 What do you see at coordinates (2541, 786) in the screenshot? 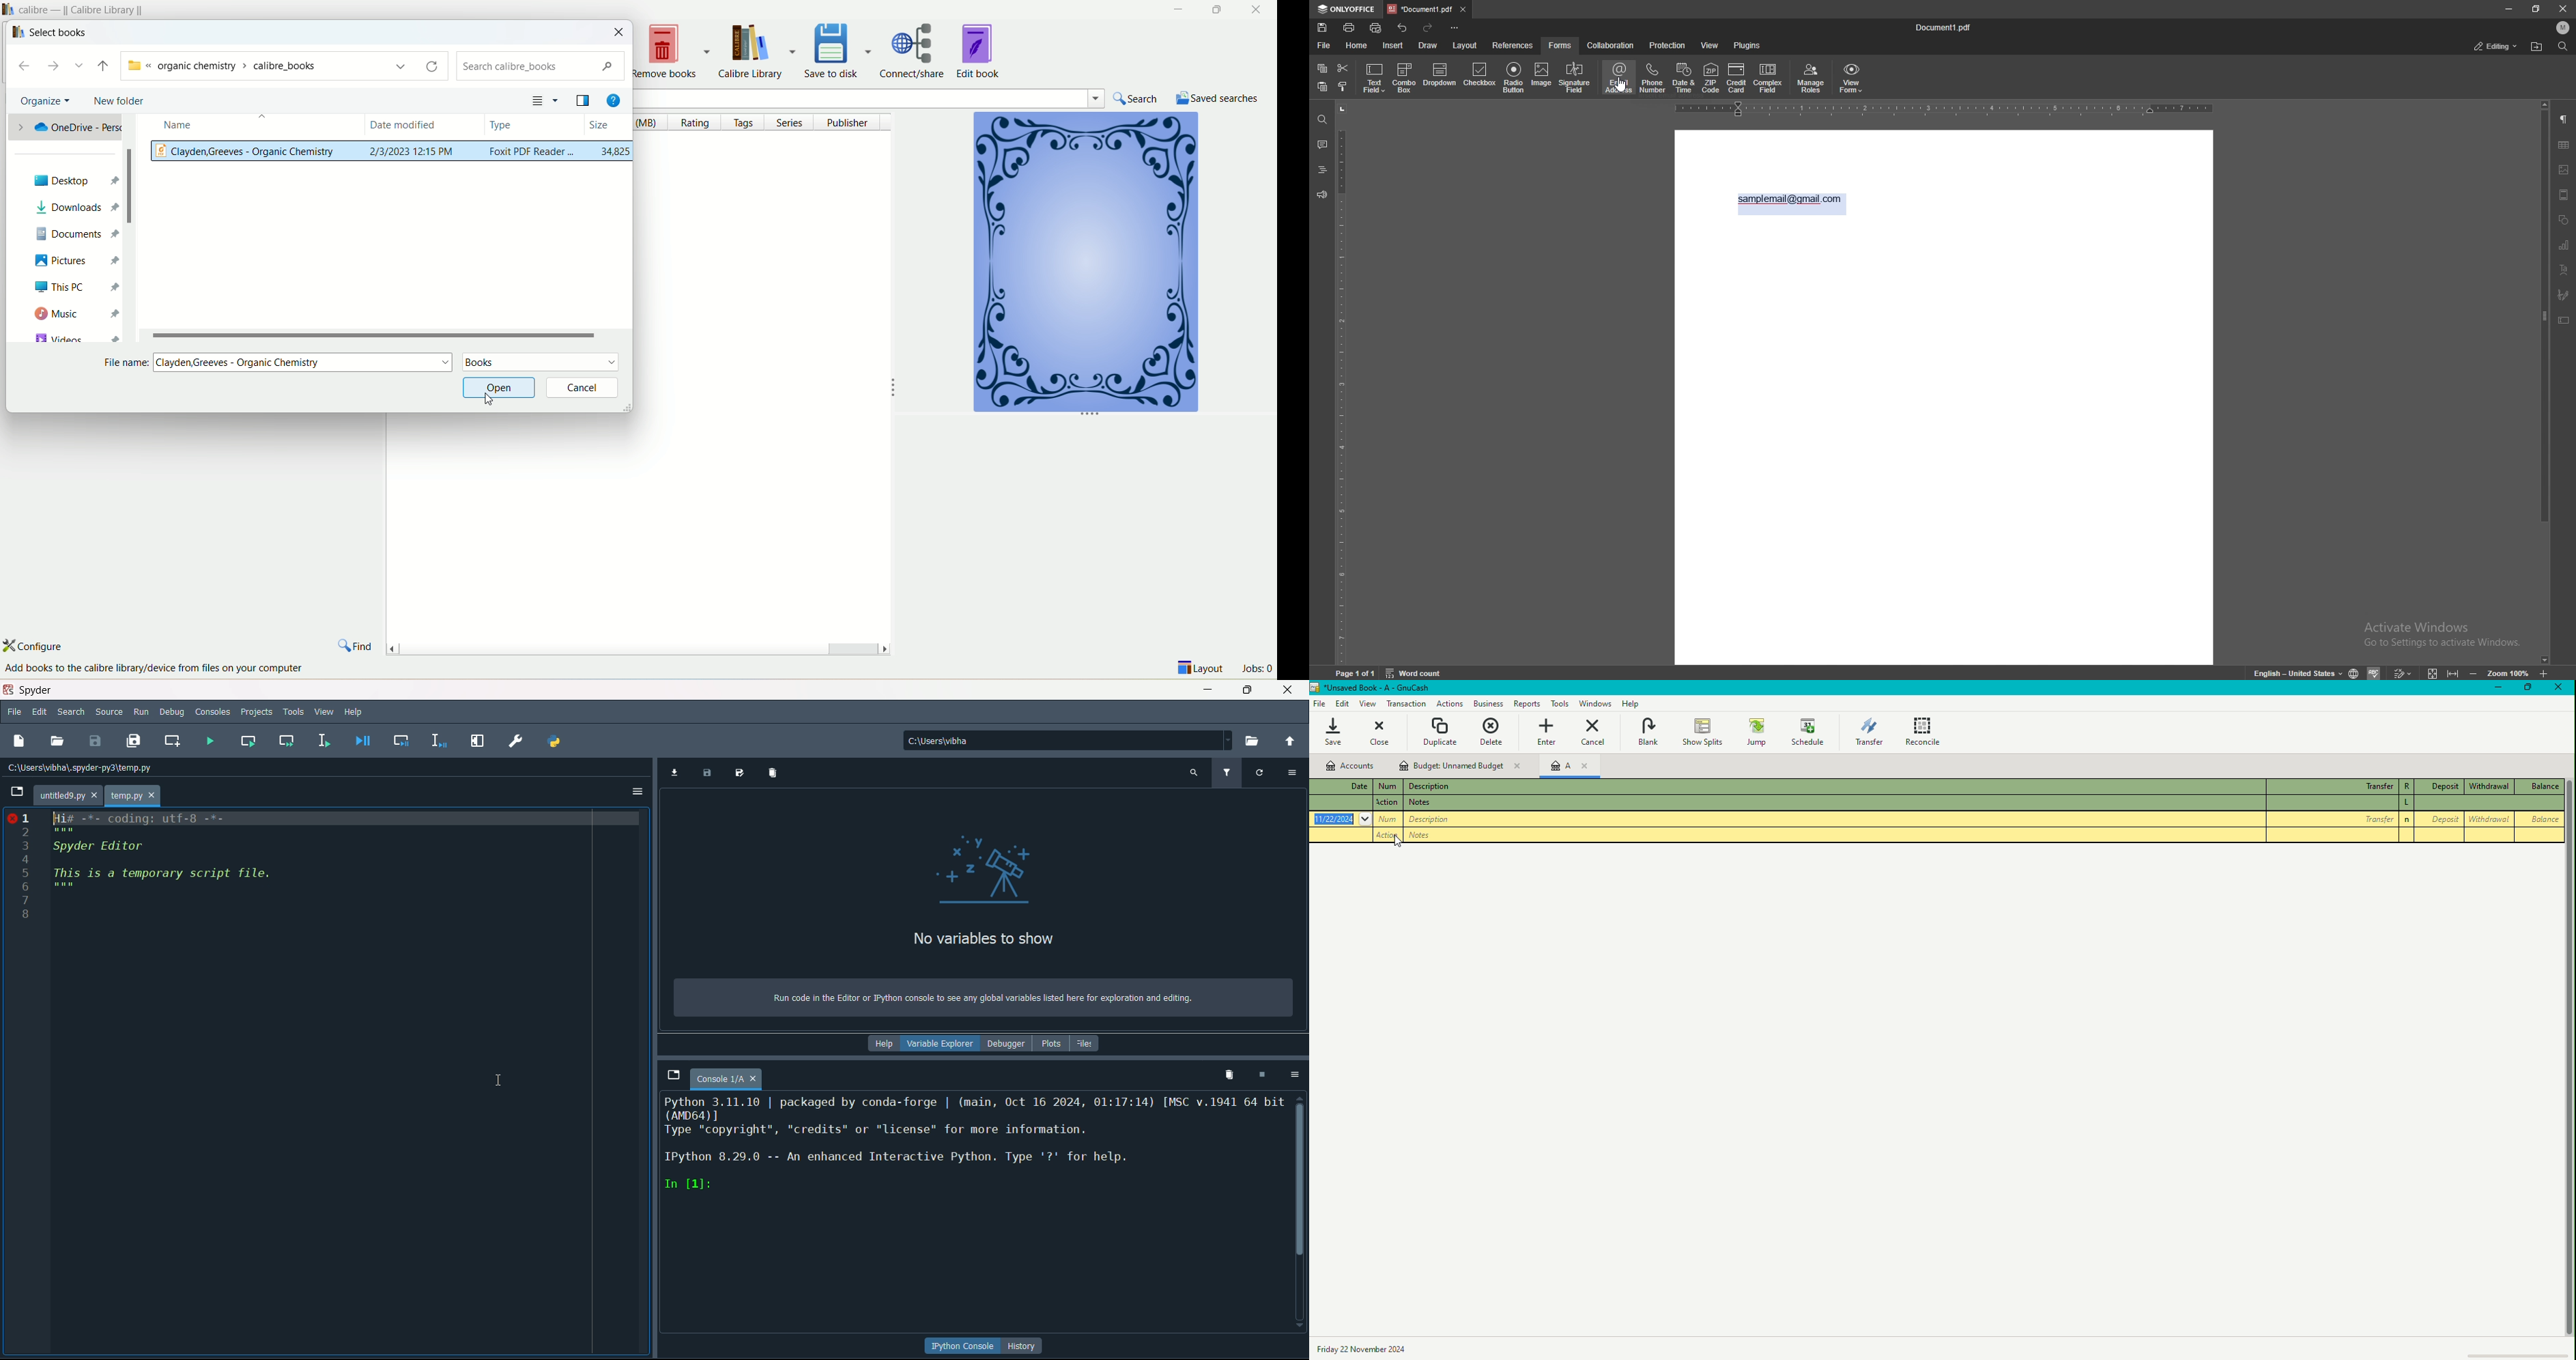
I see `Balance` at bounding box center [2541, 786].